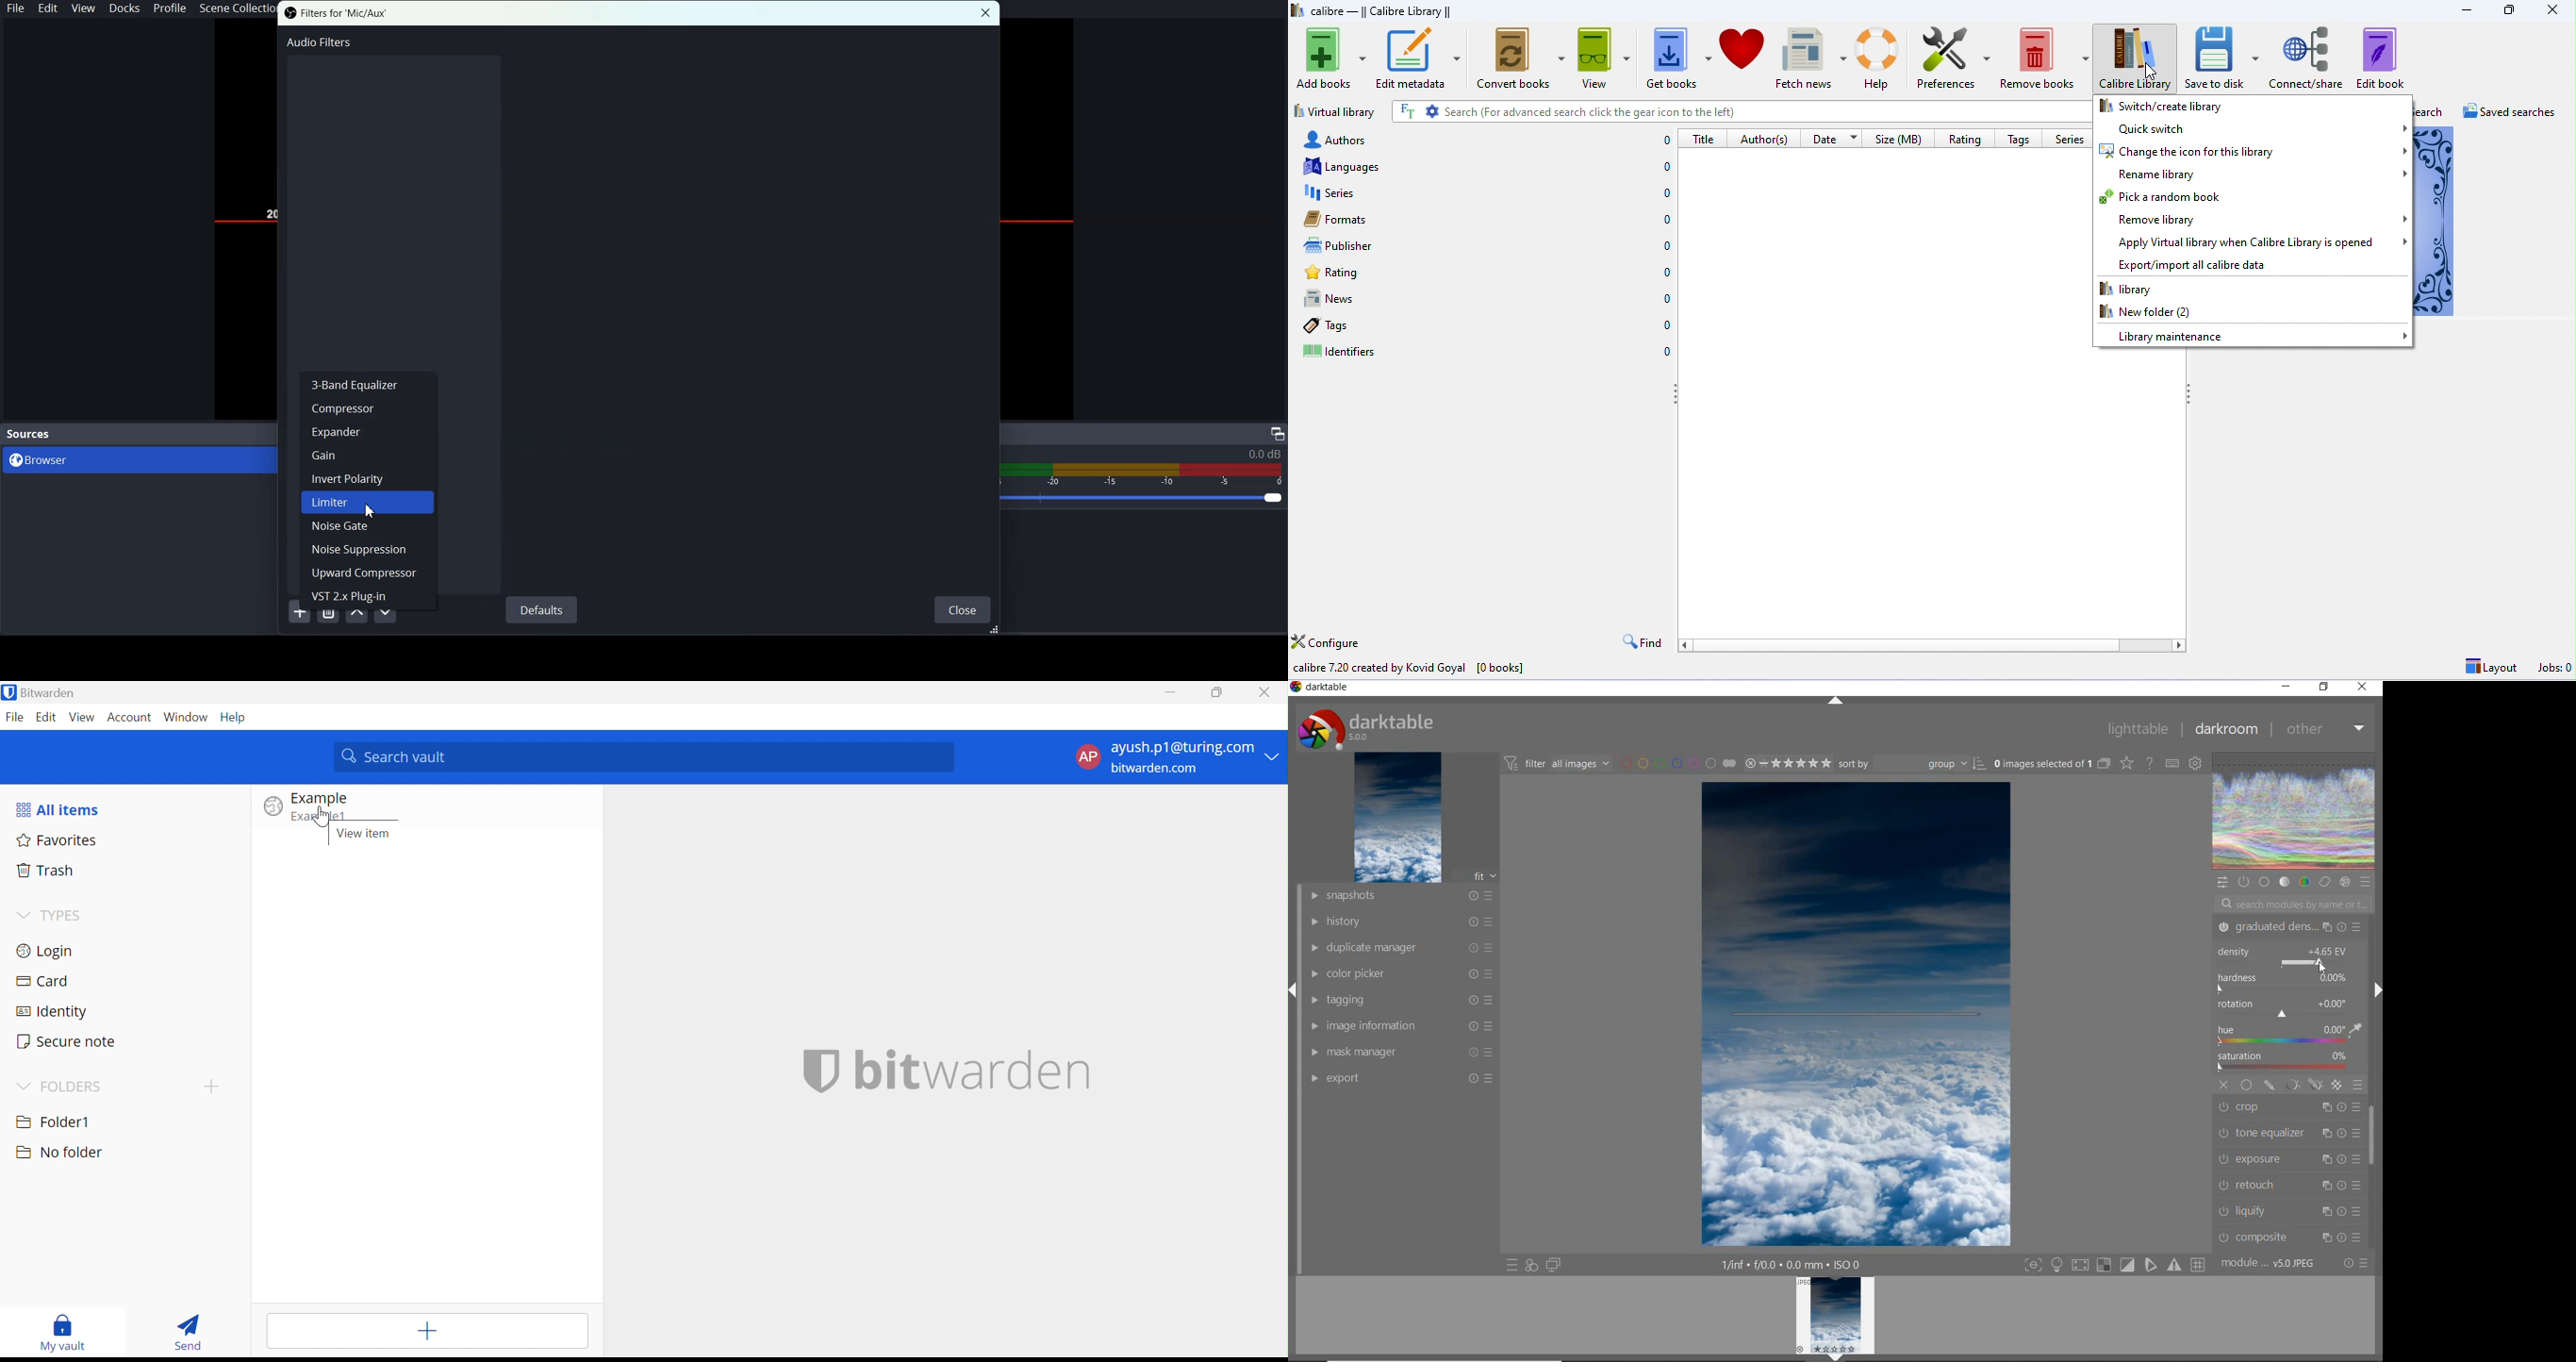 Image resolution: width=2576 pixels, height=1372 pixels. What do you see at coordinates (53, 1013) in the screenshot?
I see `Identity` at bounding box center [53, 1013].